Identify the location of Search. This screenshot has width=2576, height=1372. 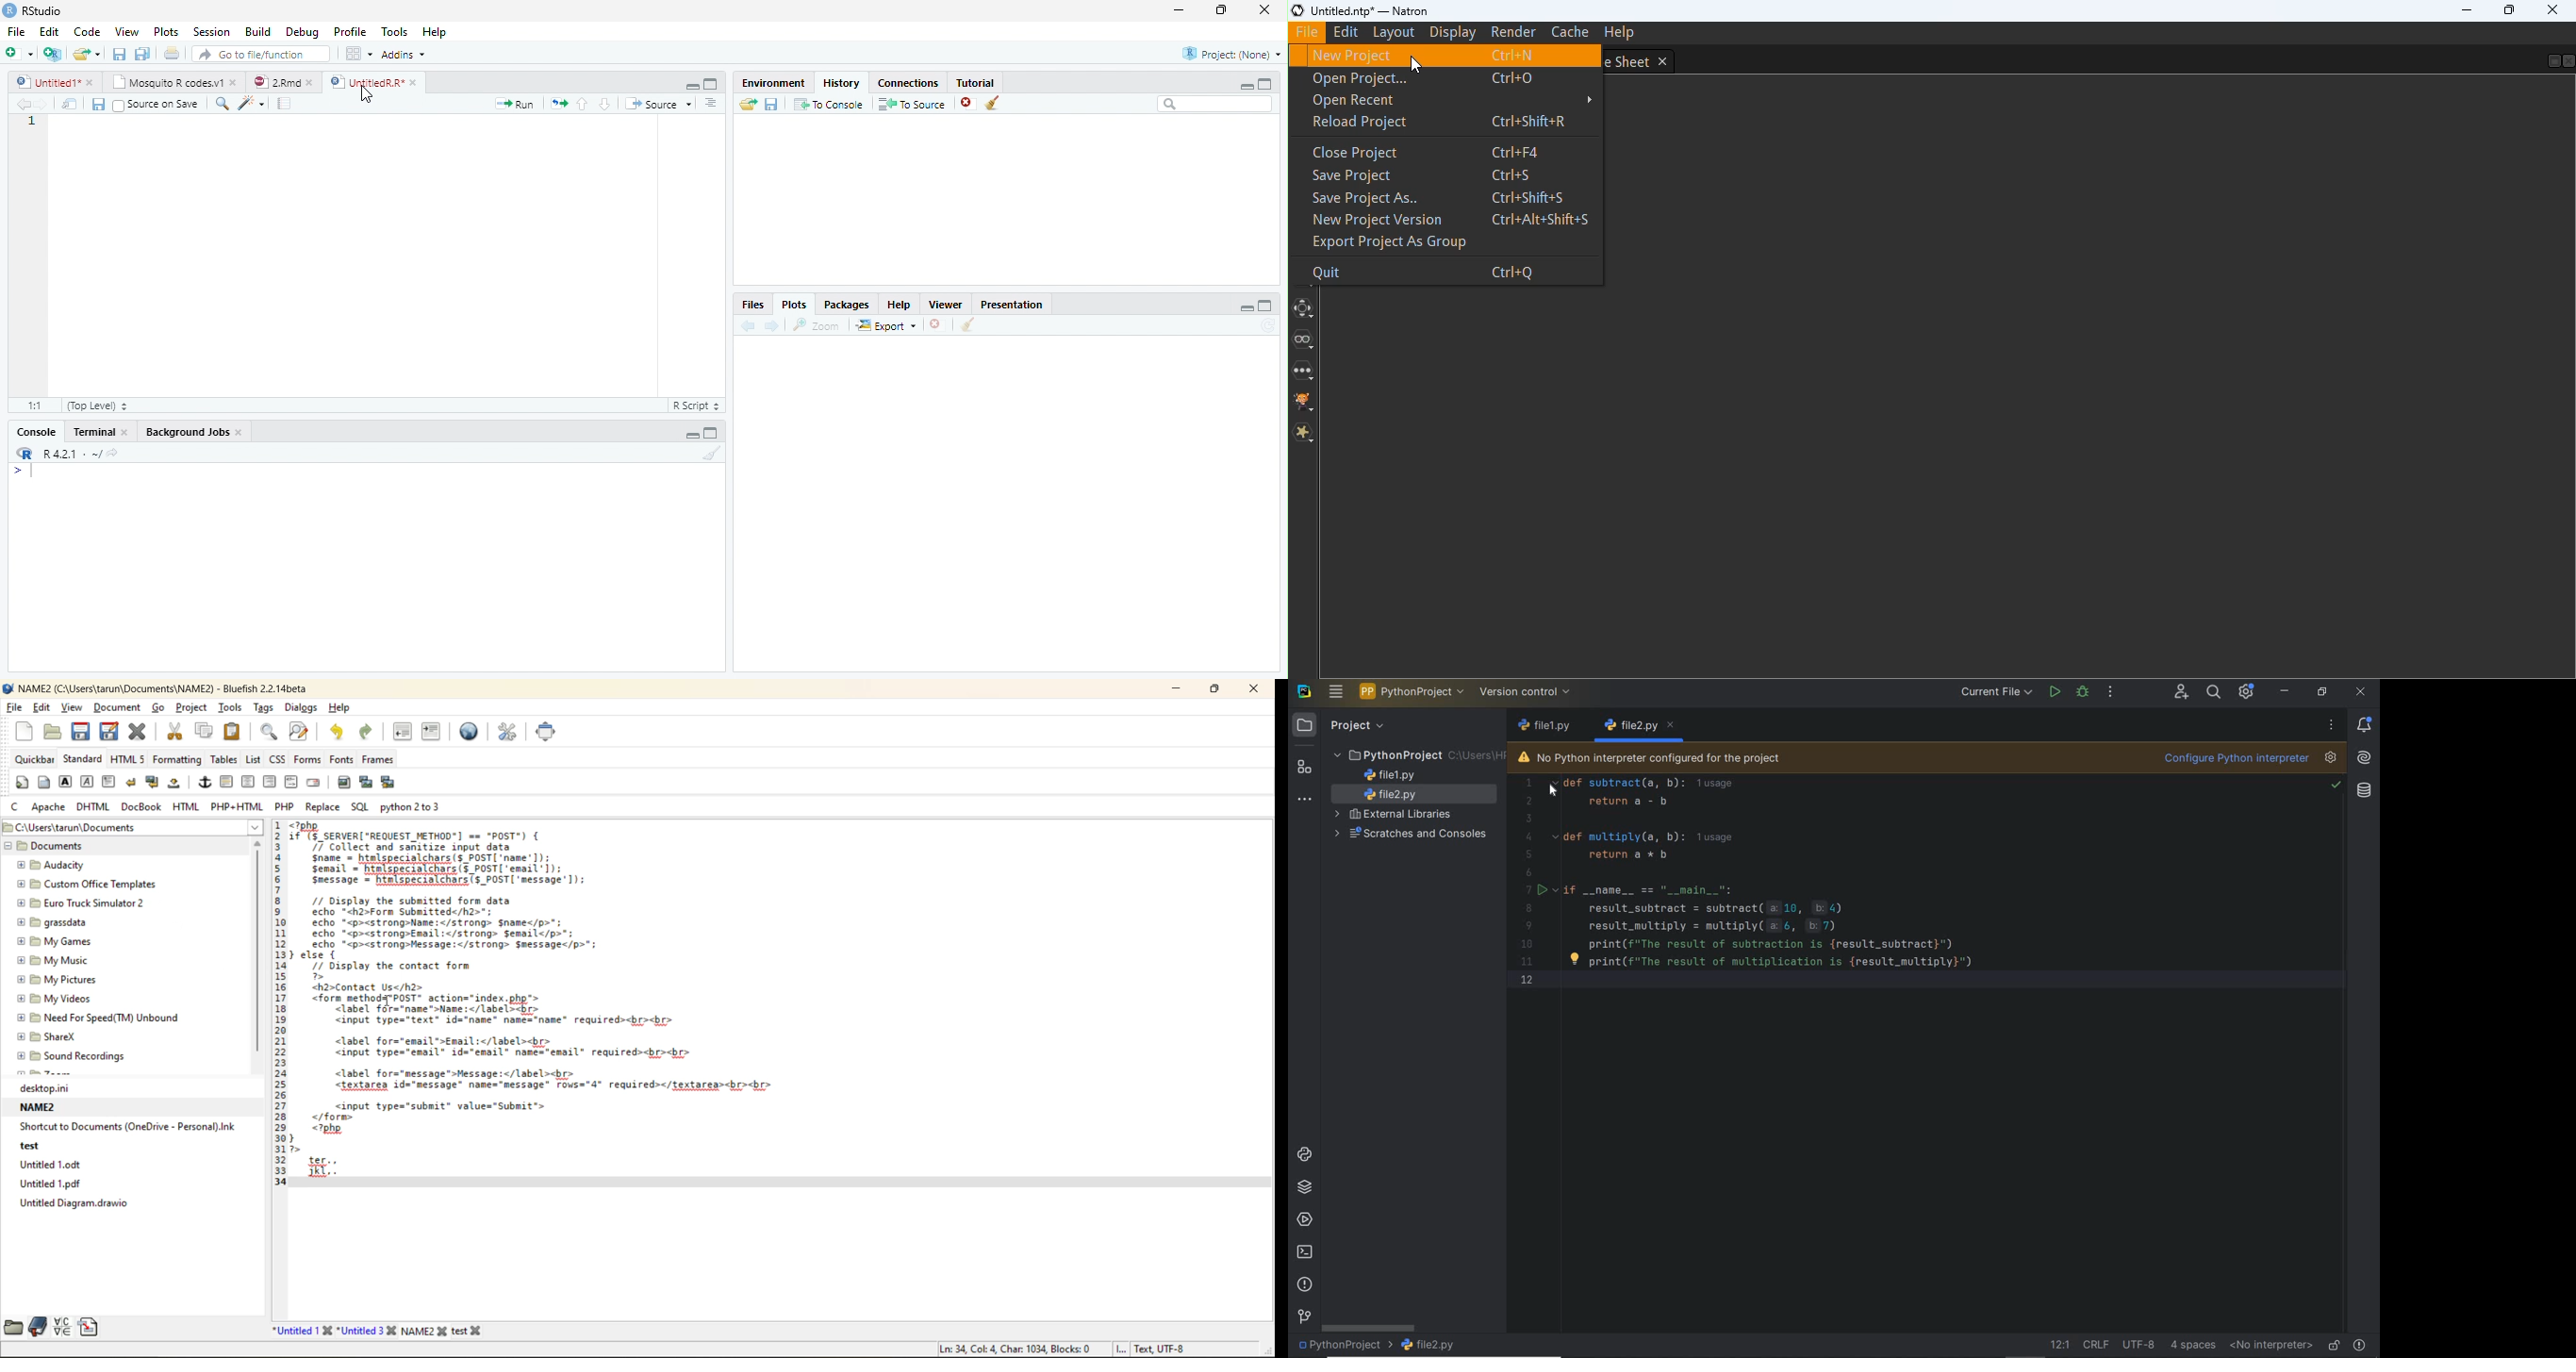
(1214, 105).